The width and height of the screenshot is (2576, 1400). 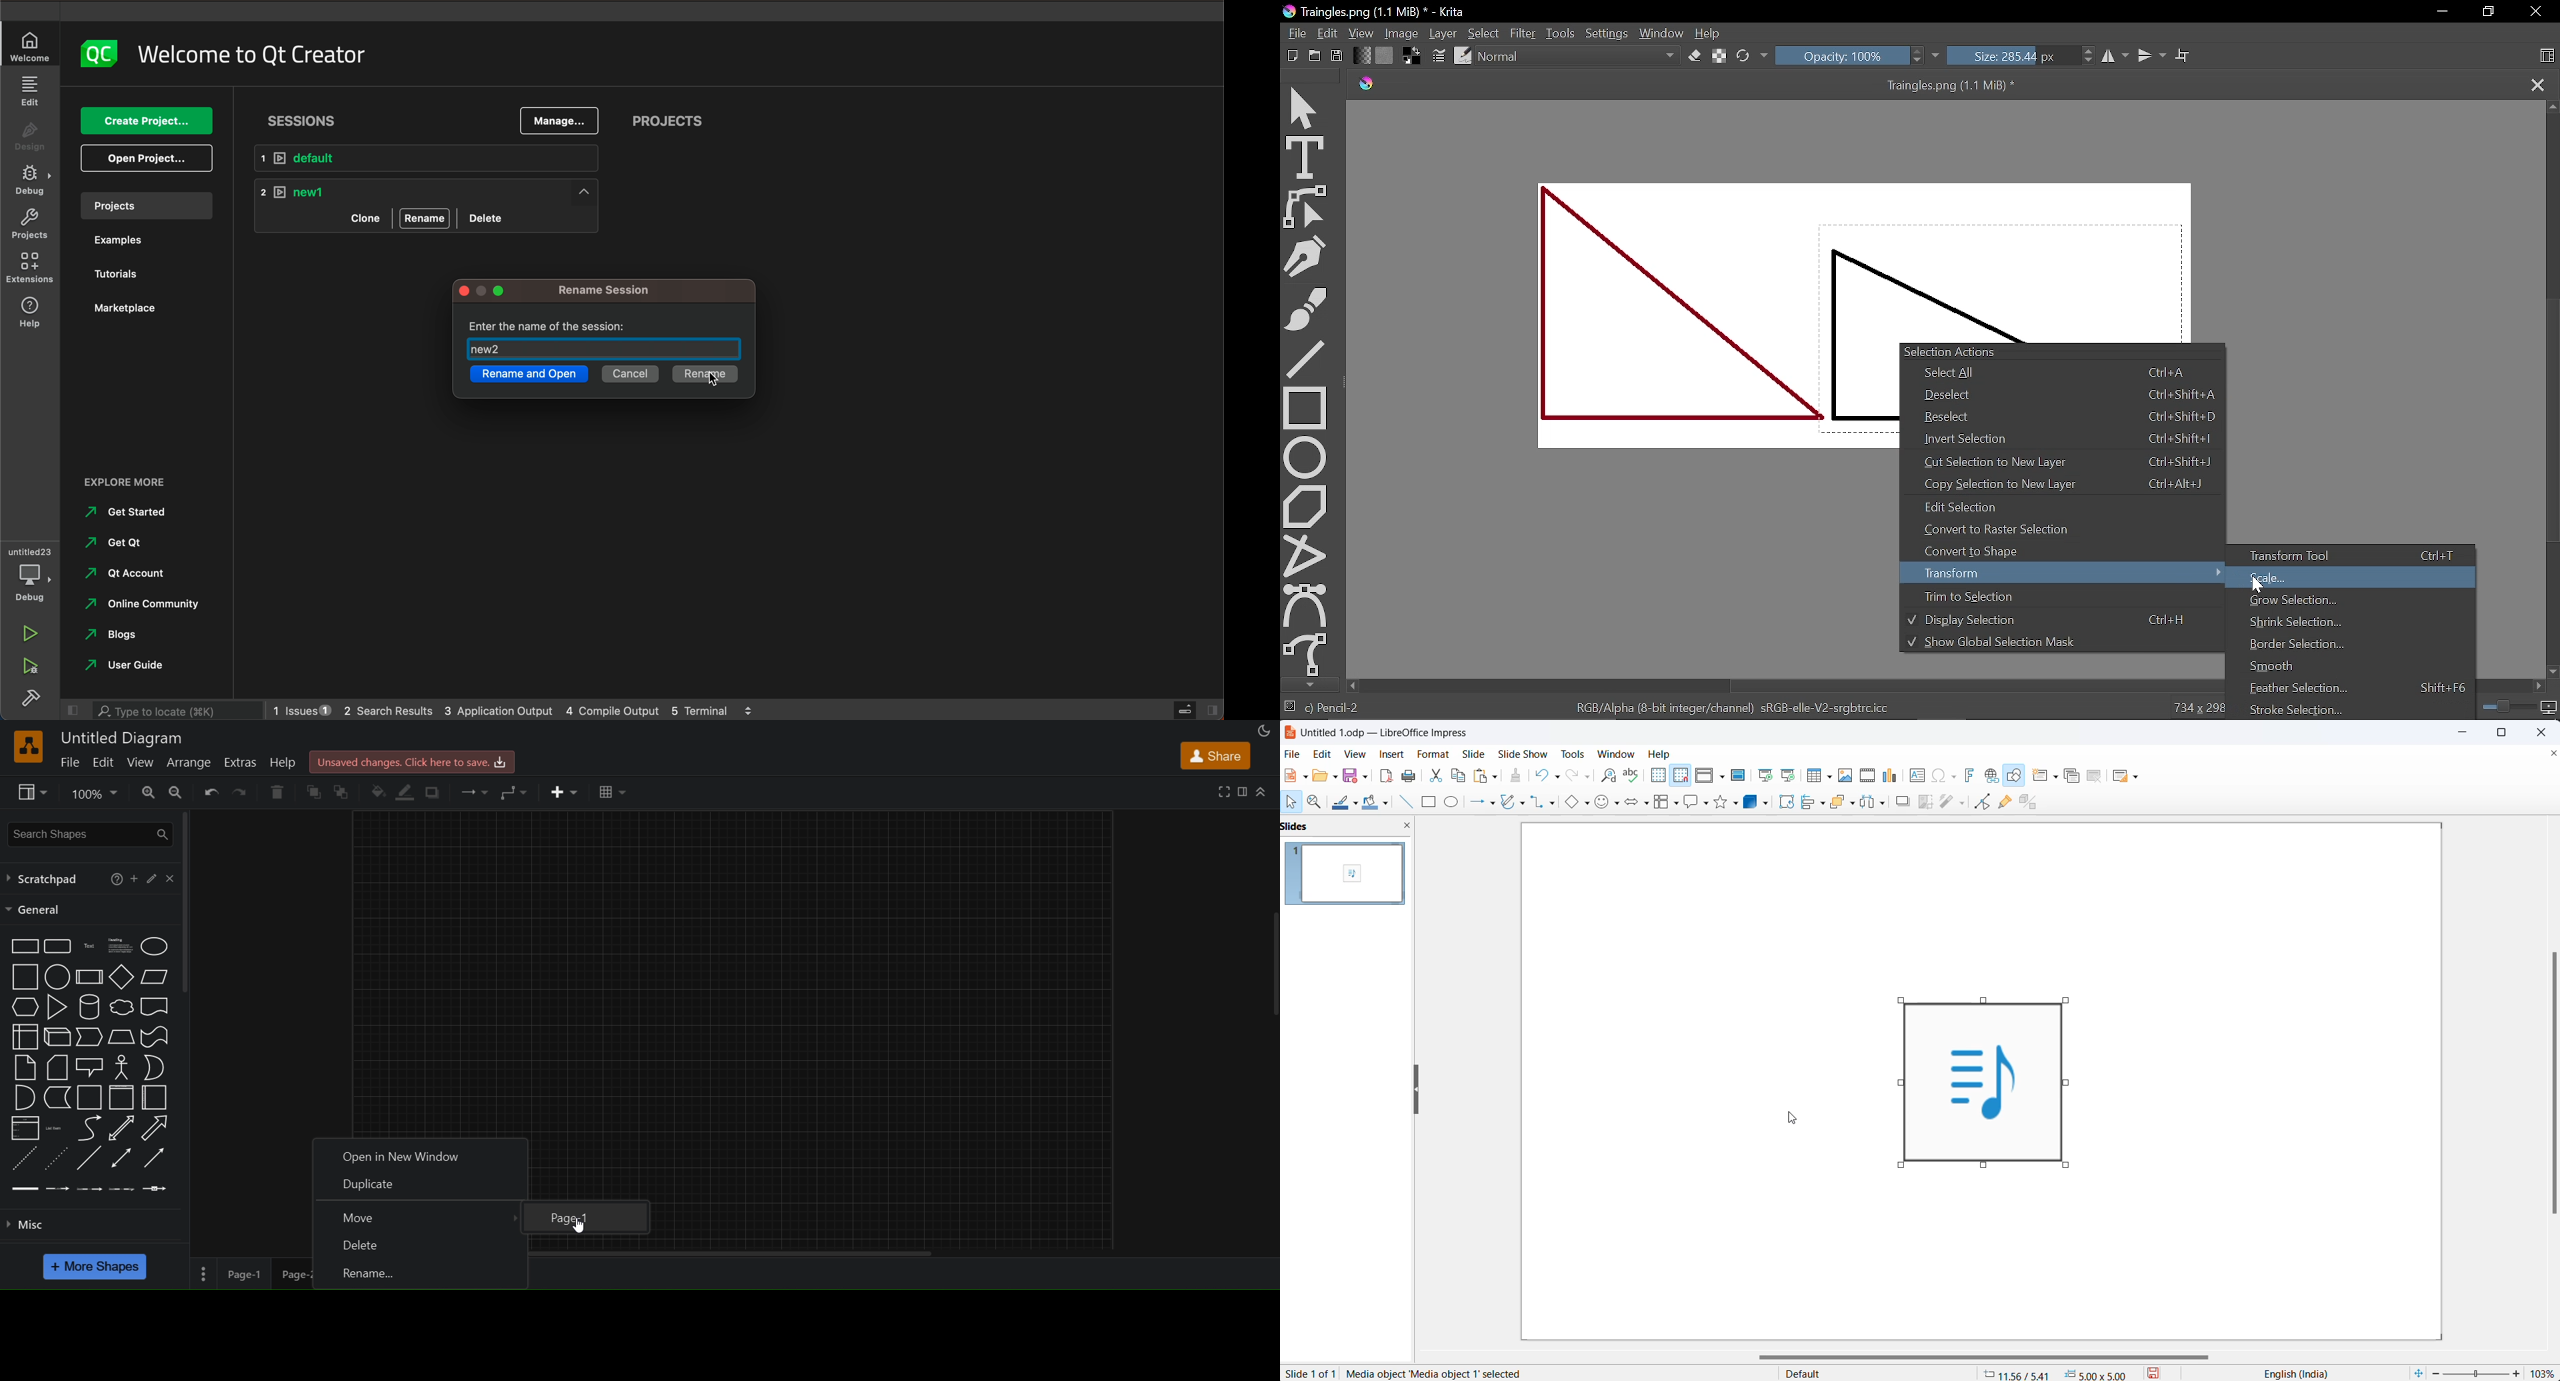 I want to click on DEFAULT, so click(x=434, y=159).